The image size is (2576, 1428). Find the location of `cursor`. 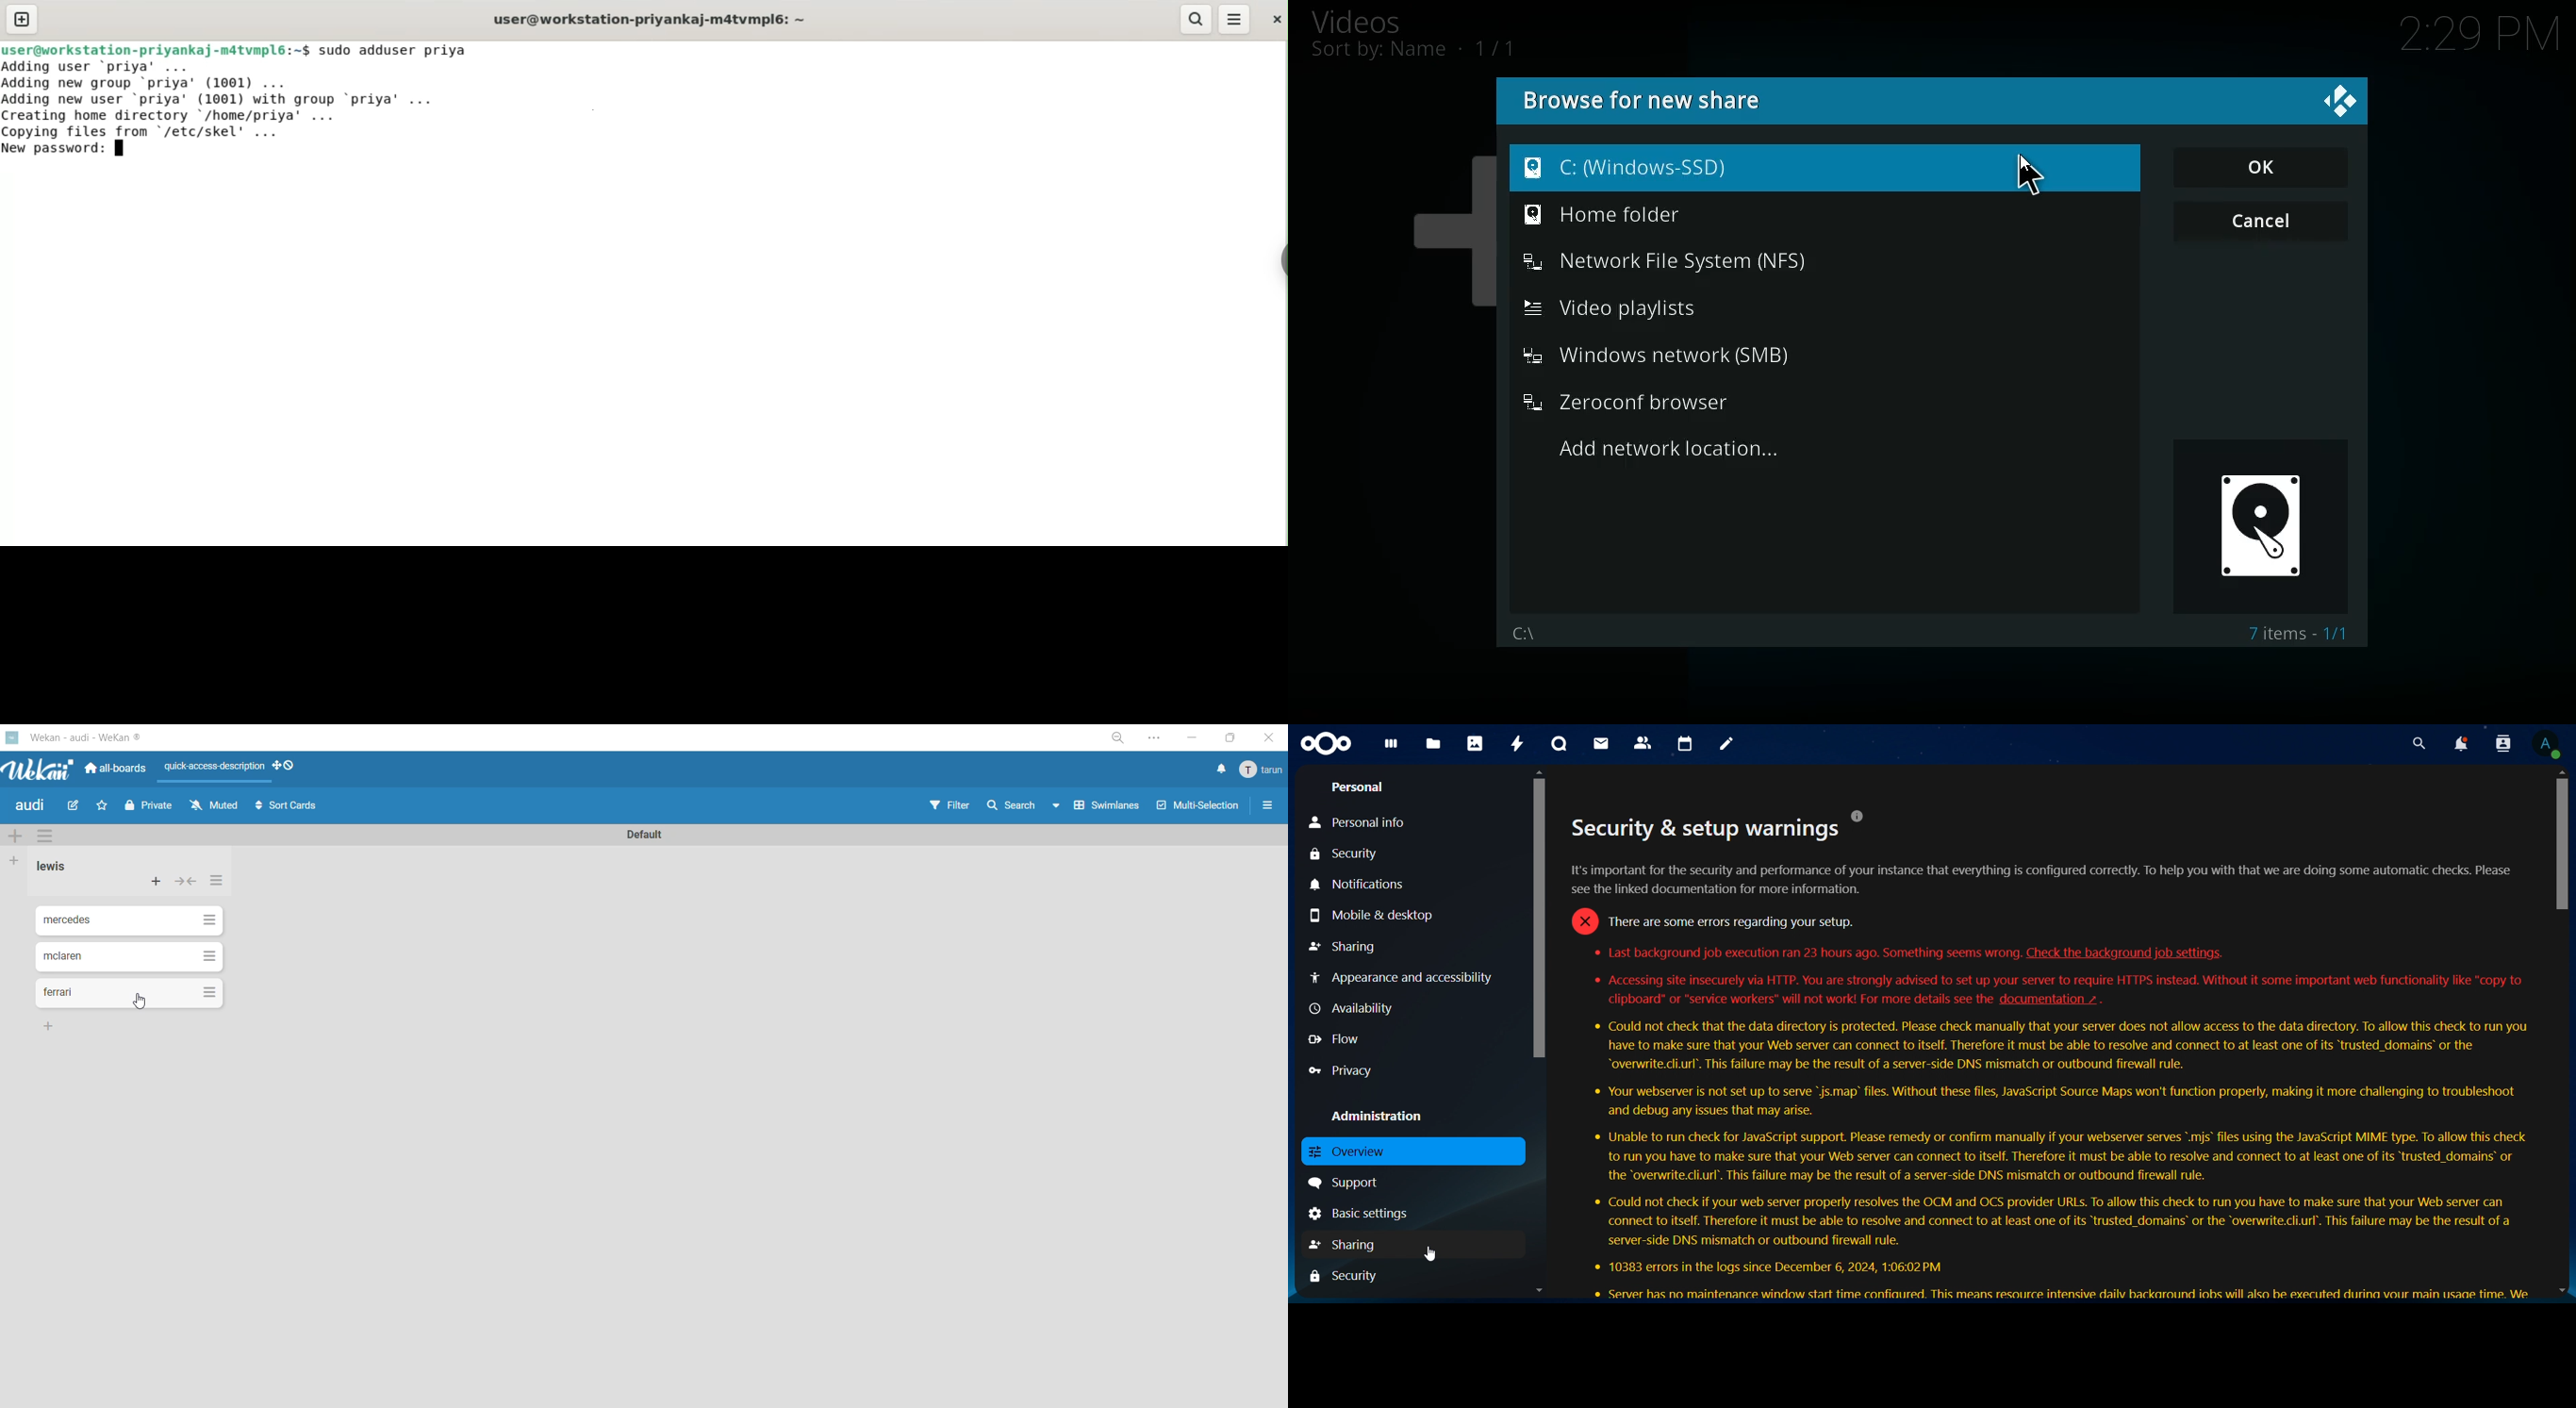

cursor is located at coordinates (2024, 172).